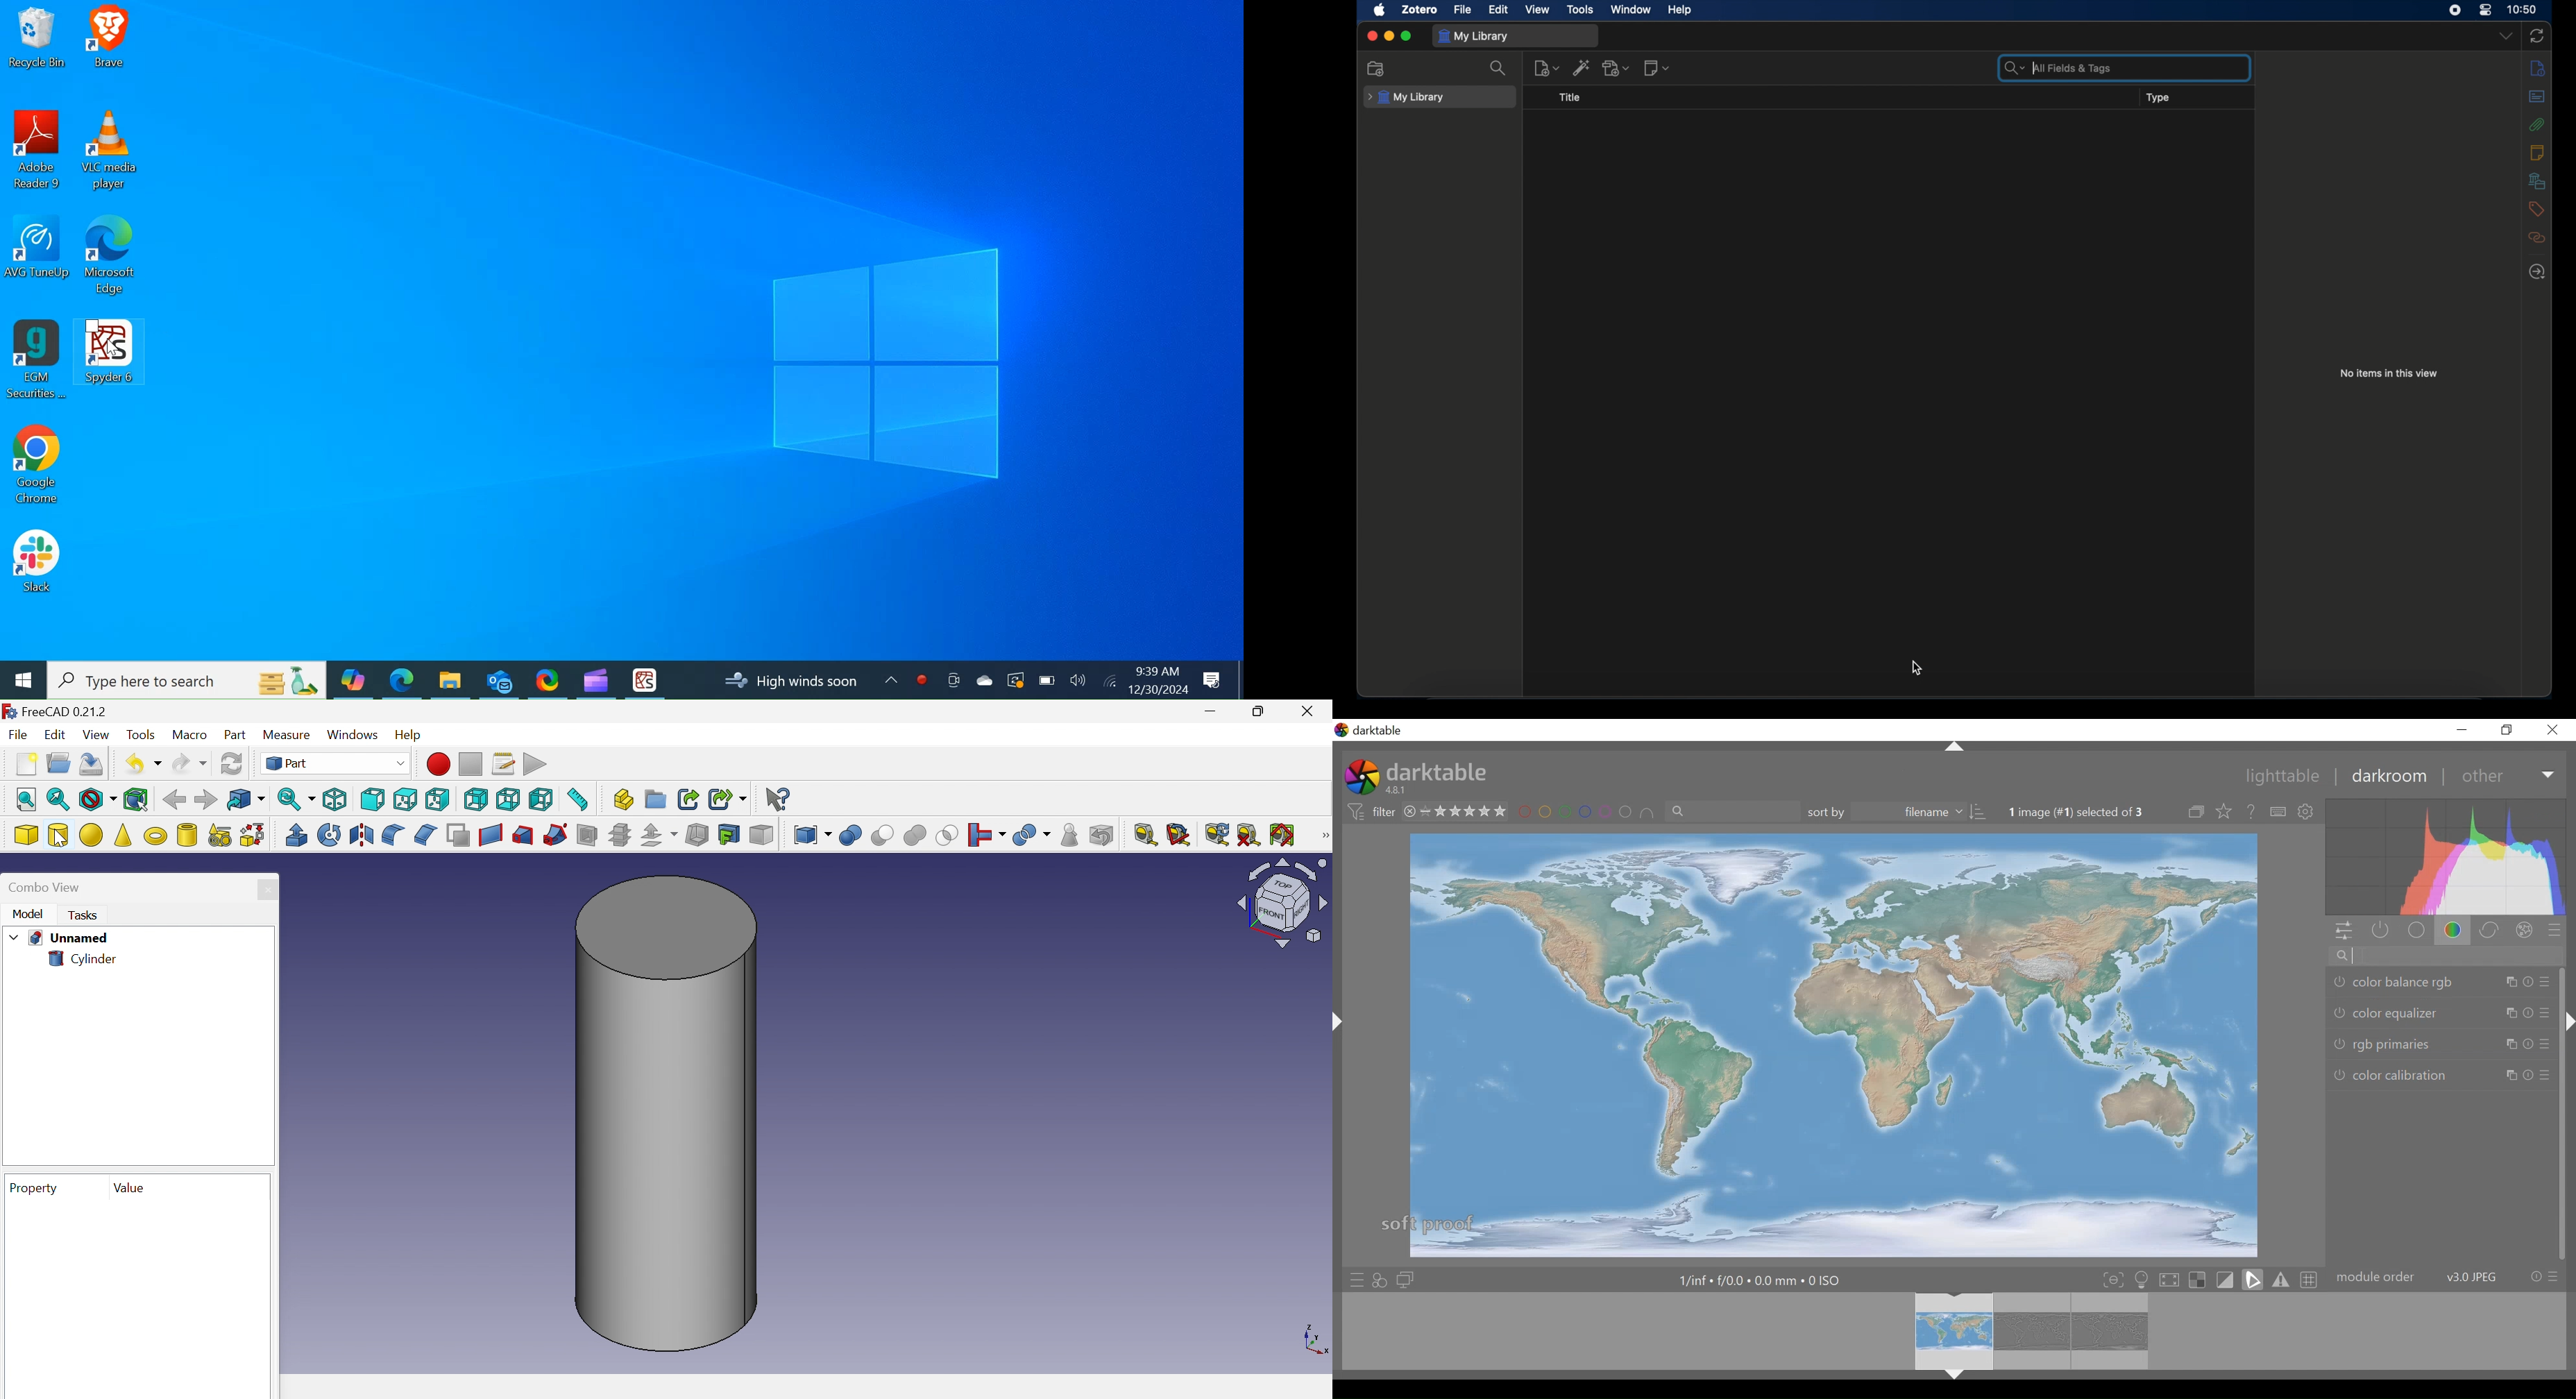  I want to click on Thickness, so click(697, 834).